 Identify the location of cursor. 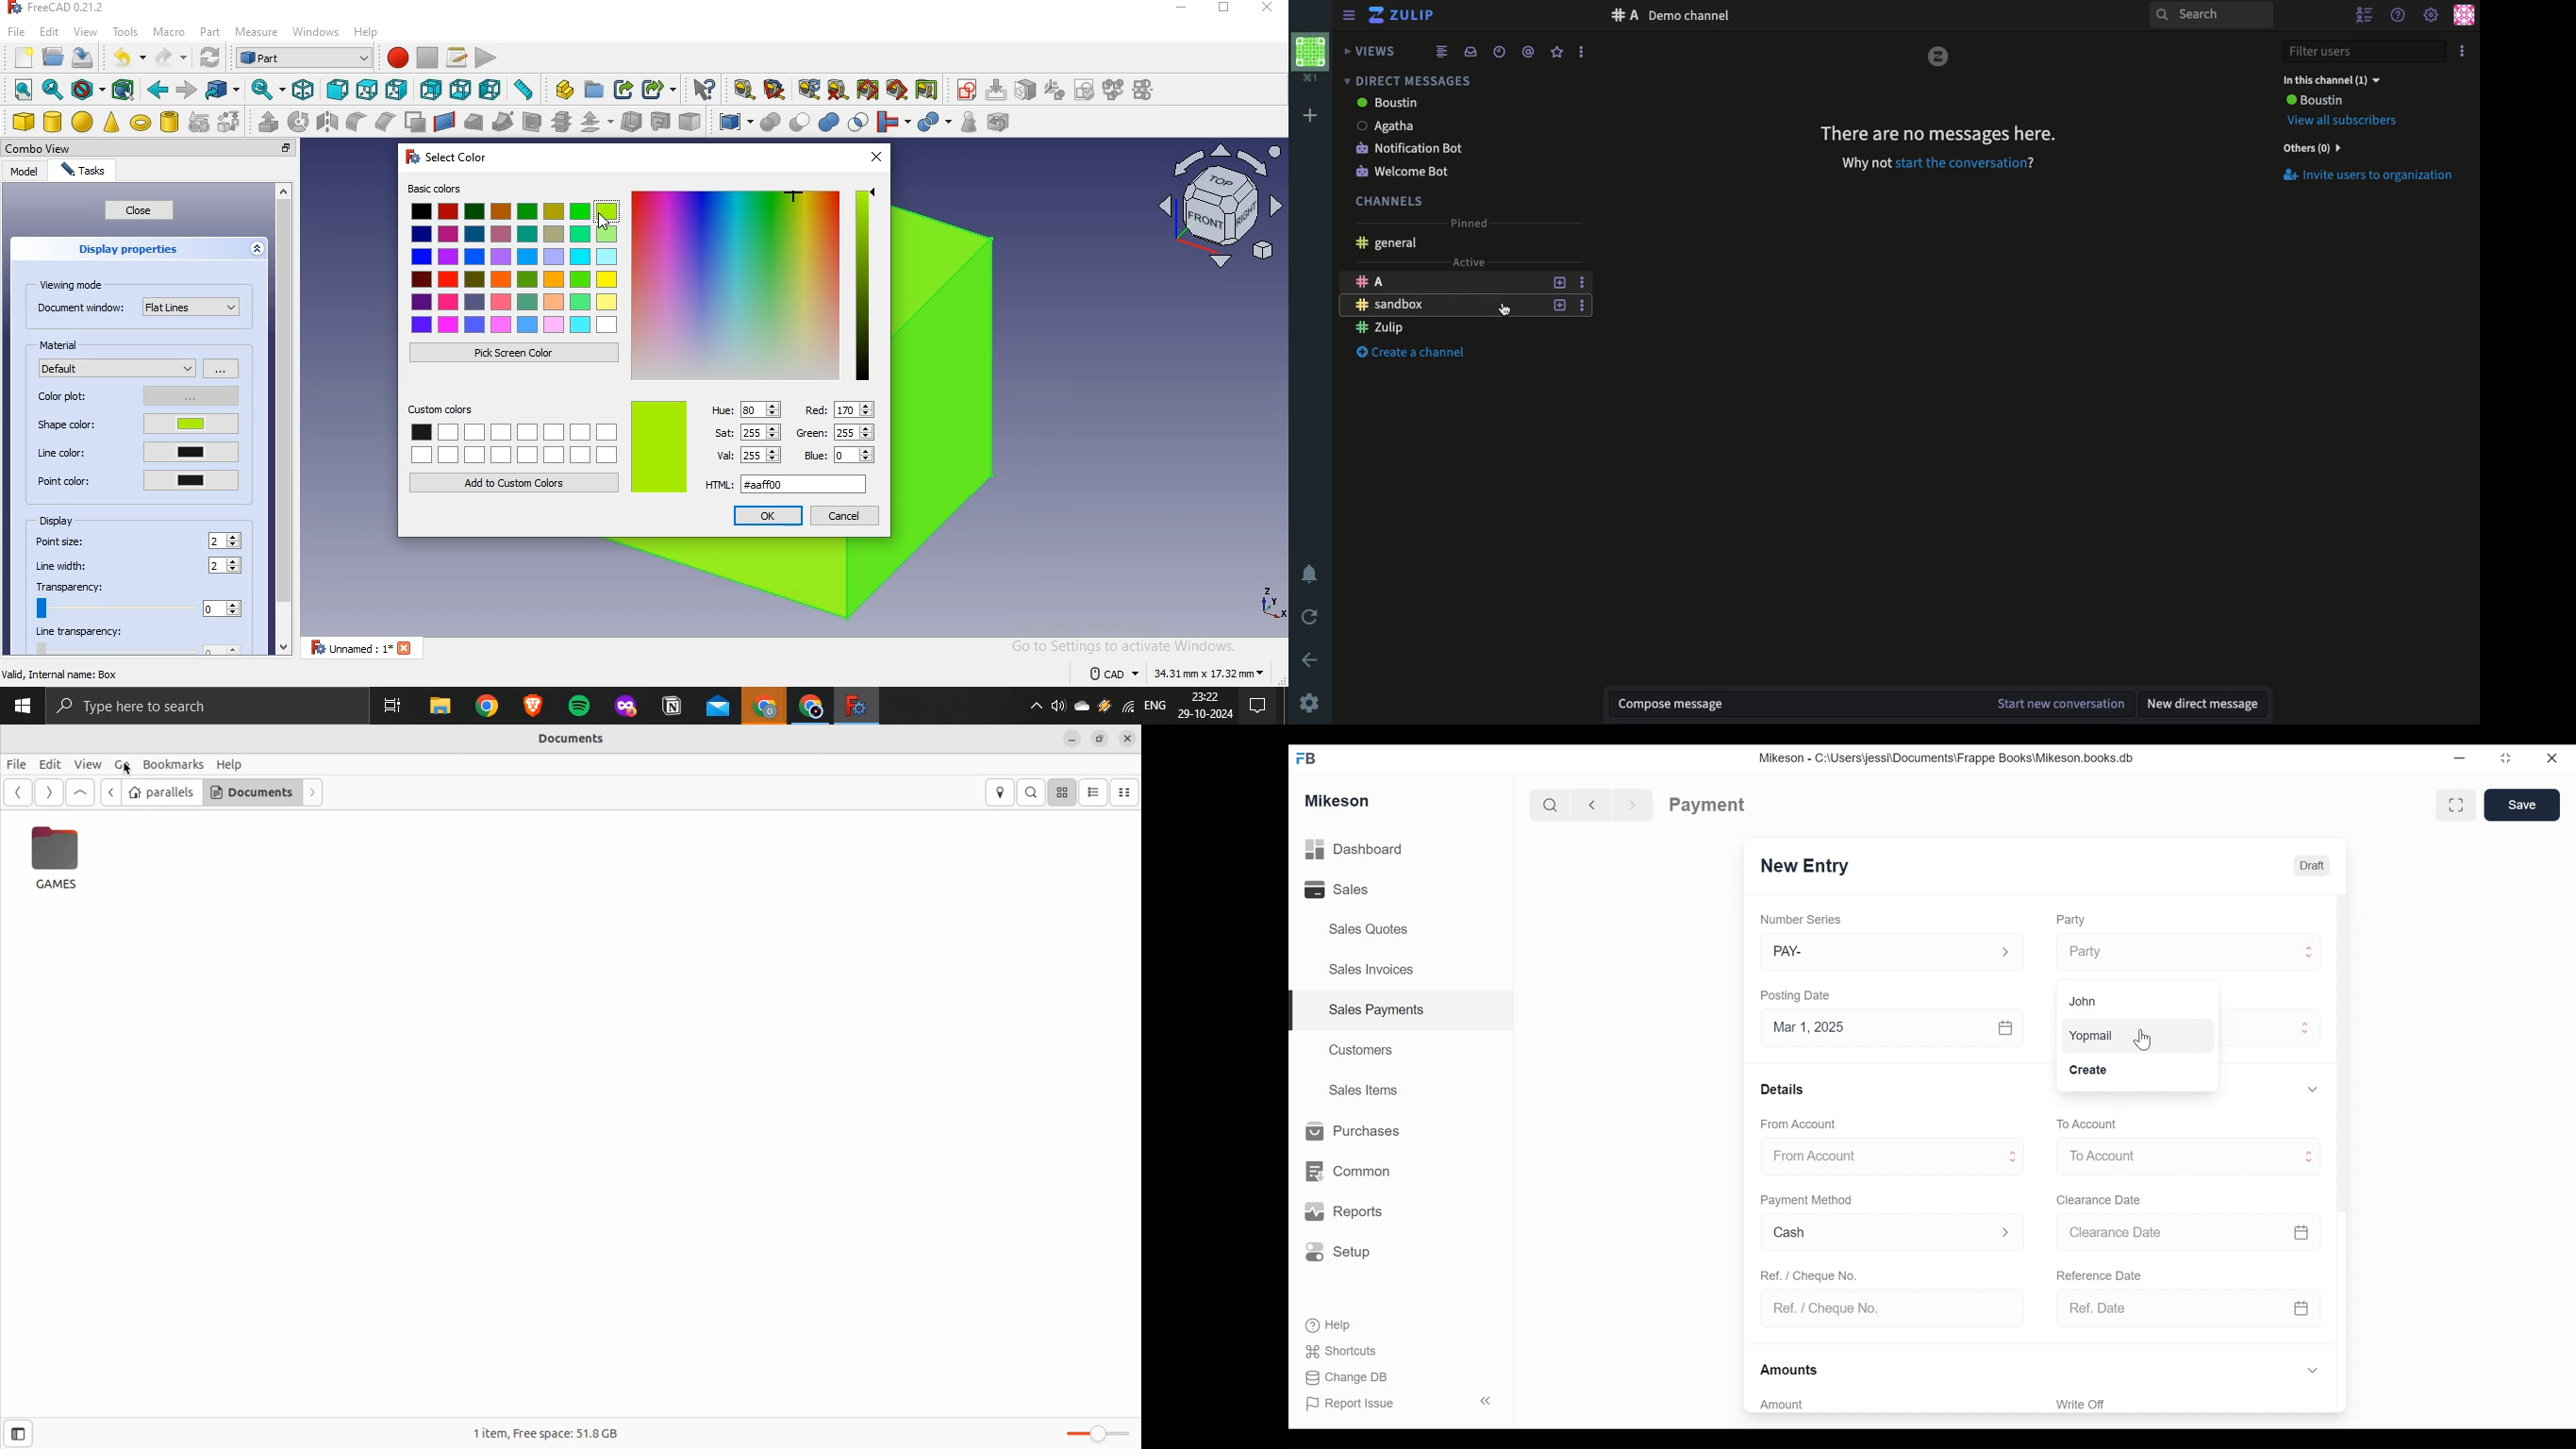
(2147, 1042).